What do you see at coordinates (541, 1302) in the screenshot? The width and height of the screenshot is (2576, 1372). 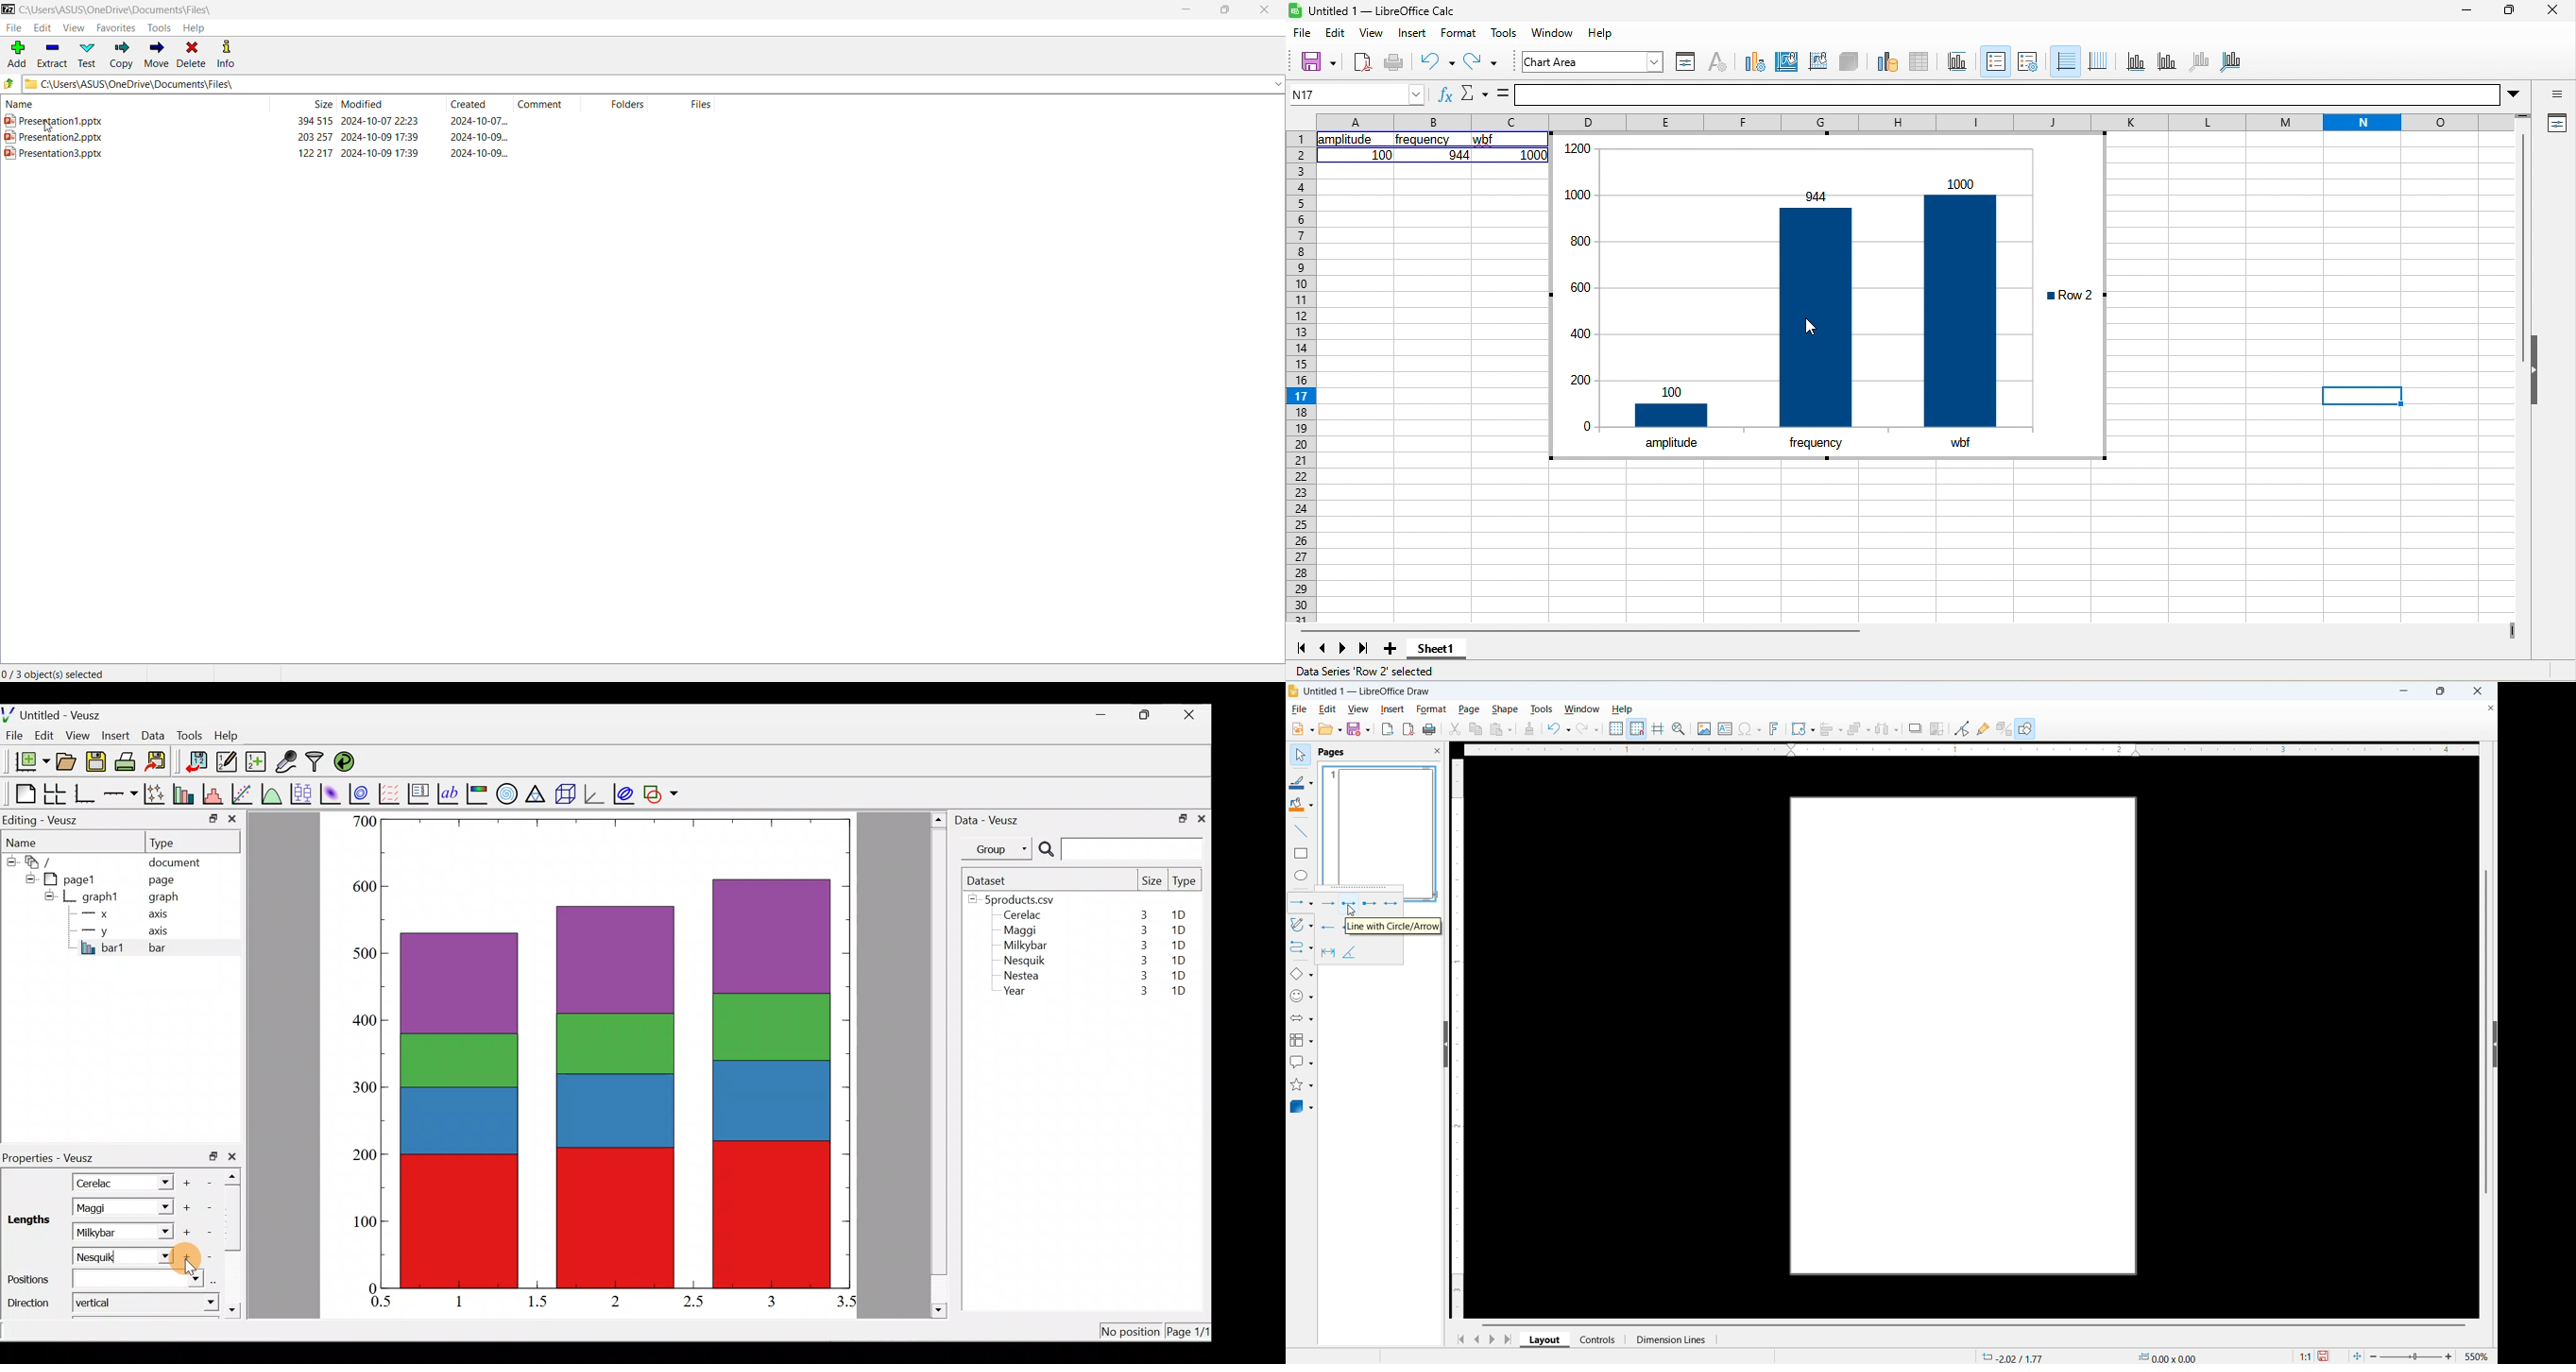 I see `1.5` at bounding box center [541, 1302].